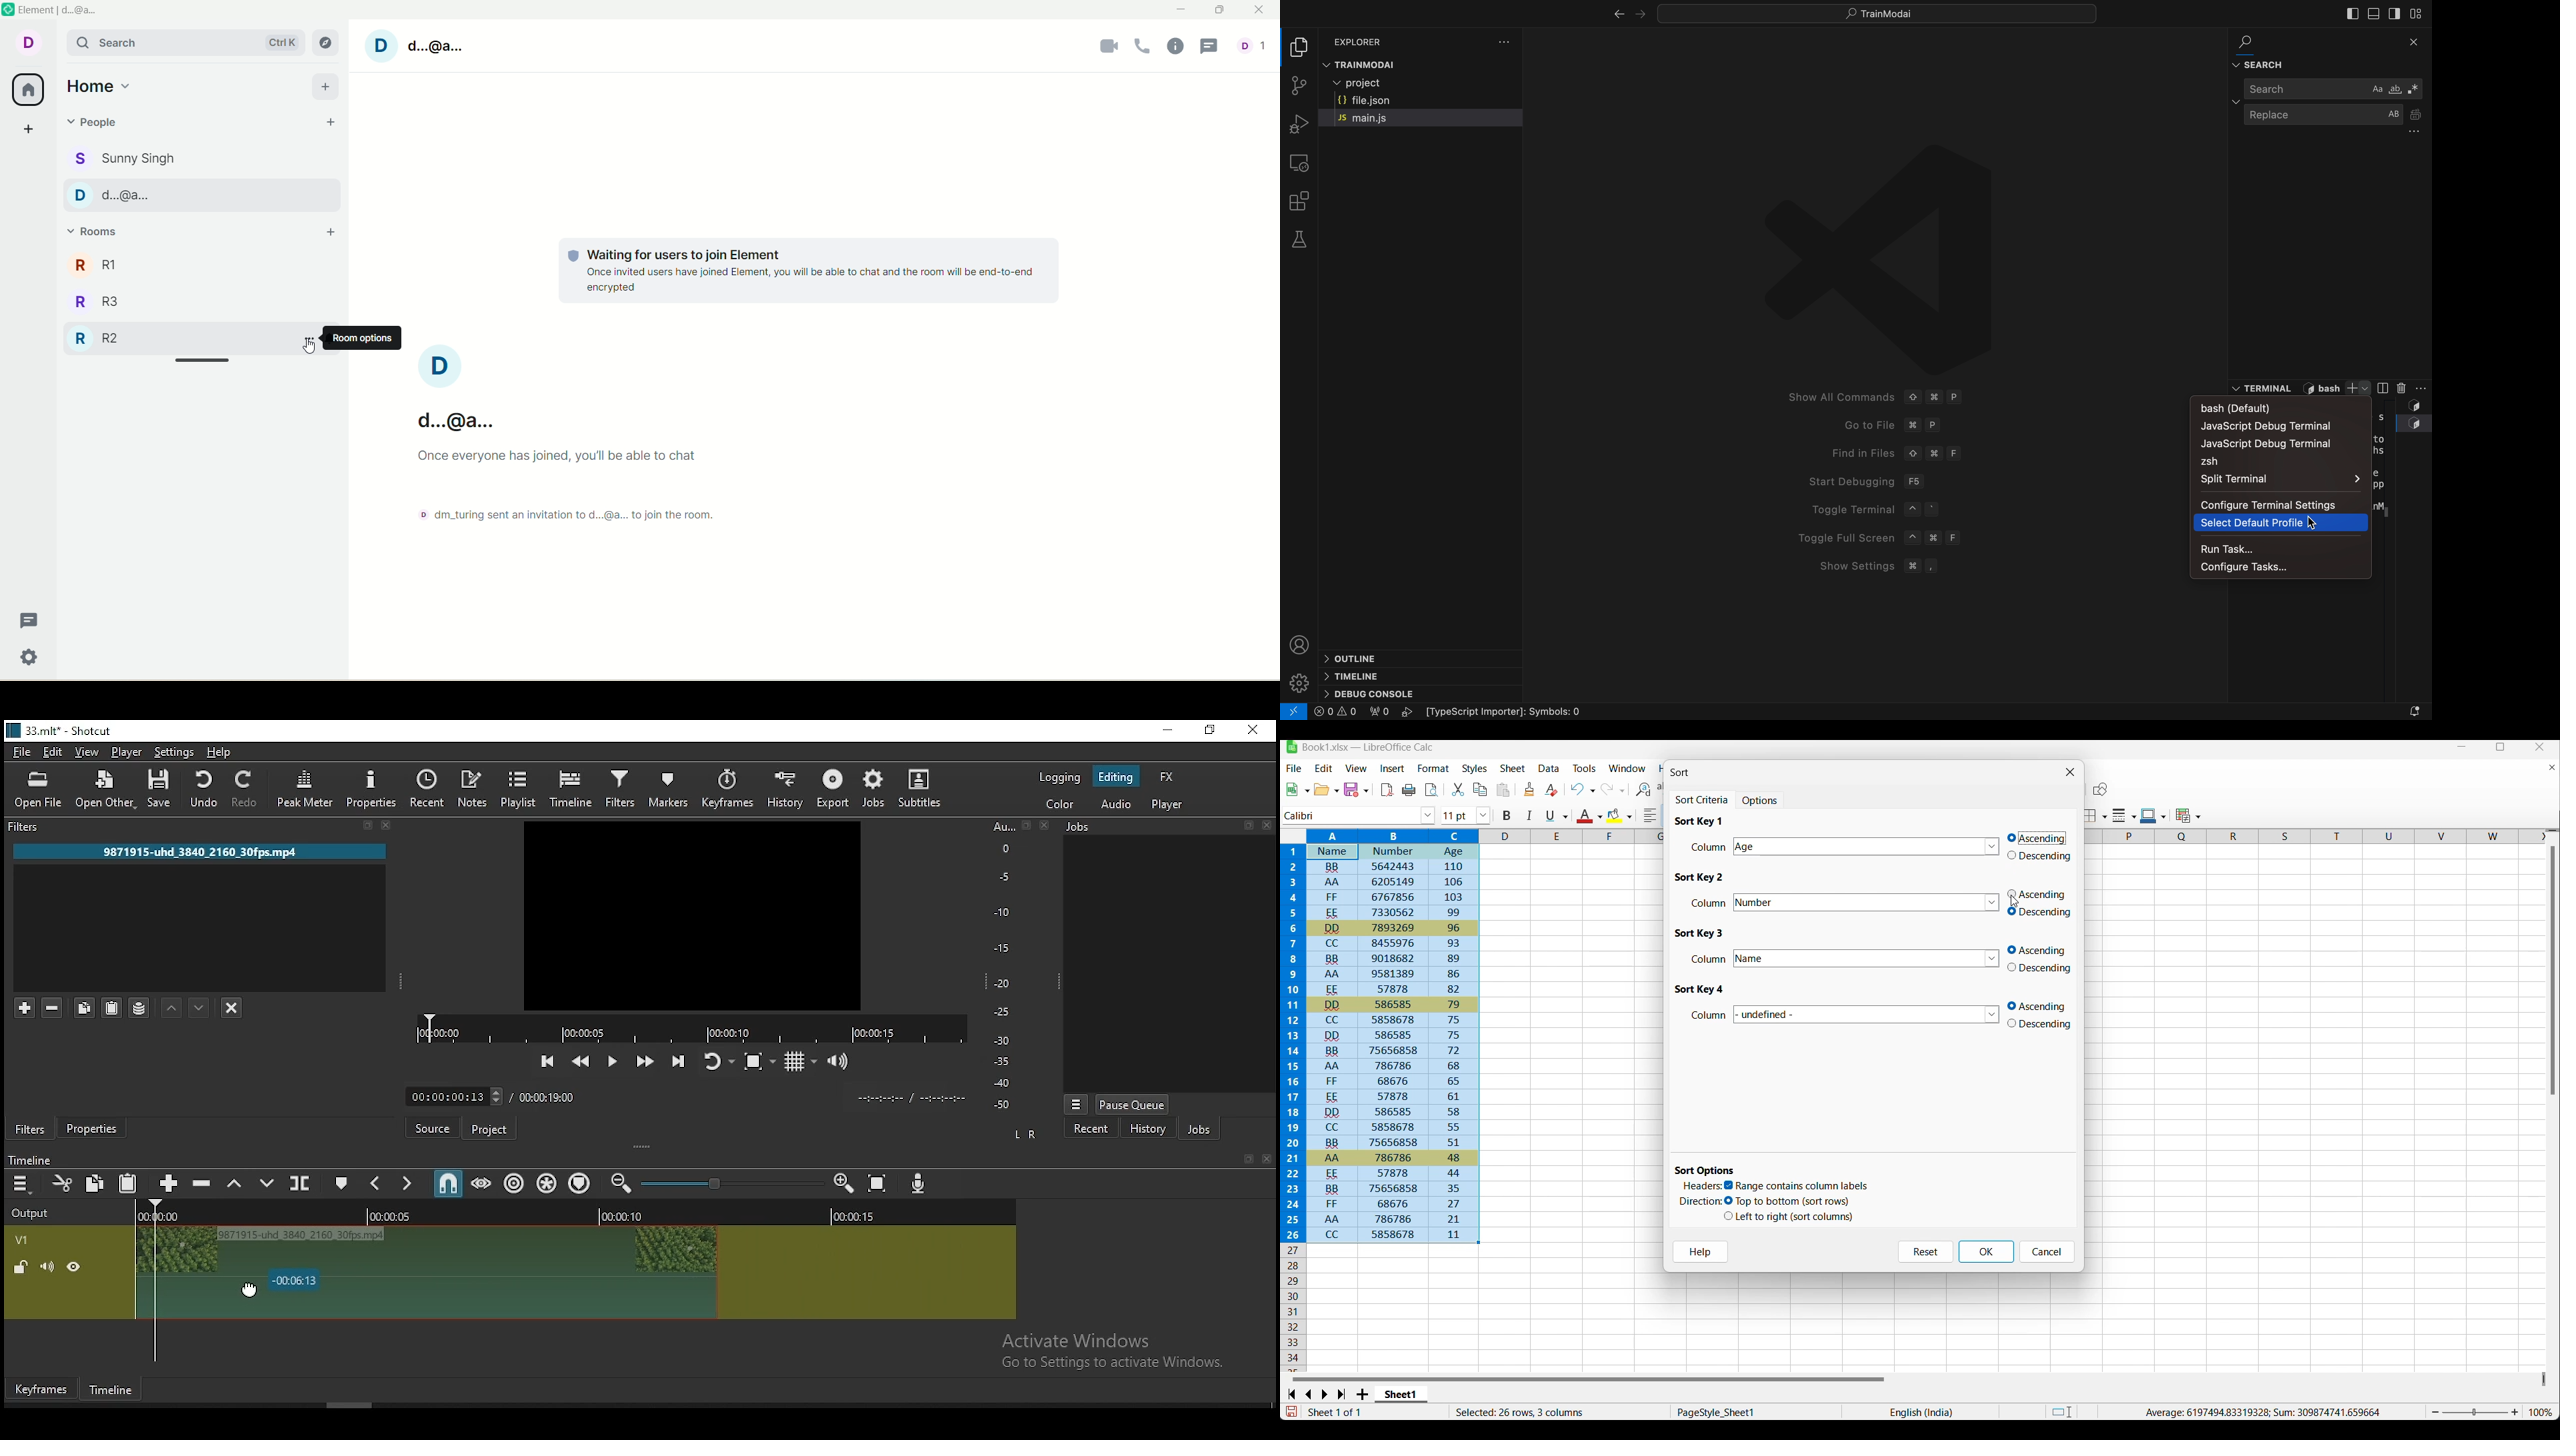 This screenshot has width=2576, height=1456. What do you see at coordinates (2043, 858) in the screenshot?
I see `descending` at bounding box center [2043, 858].